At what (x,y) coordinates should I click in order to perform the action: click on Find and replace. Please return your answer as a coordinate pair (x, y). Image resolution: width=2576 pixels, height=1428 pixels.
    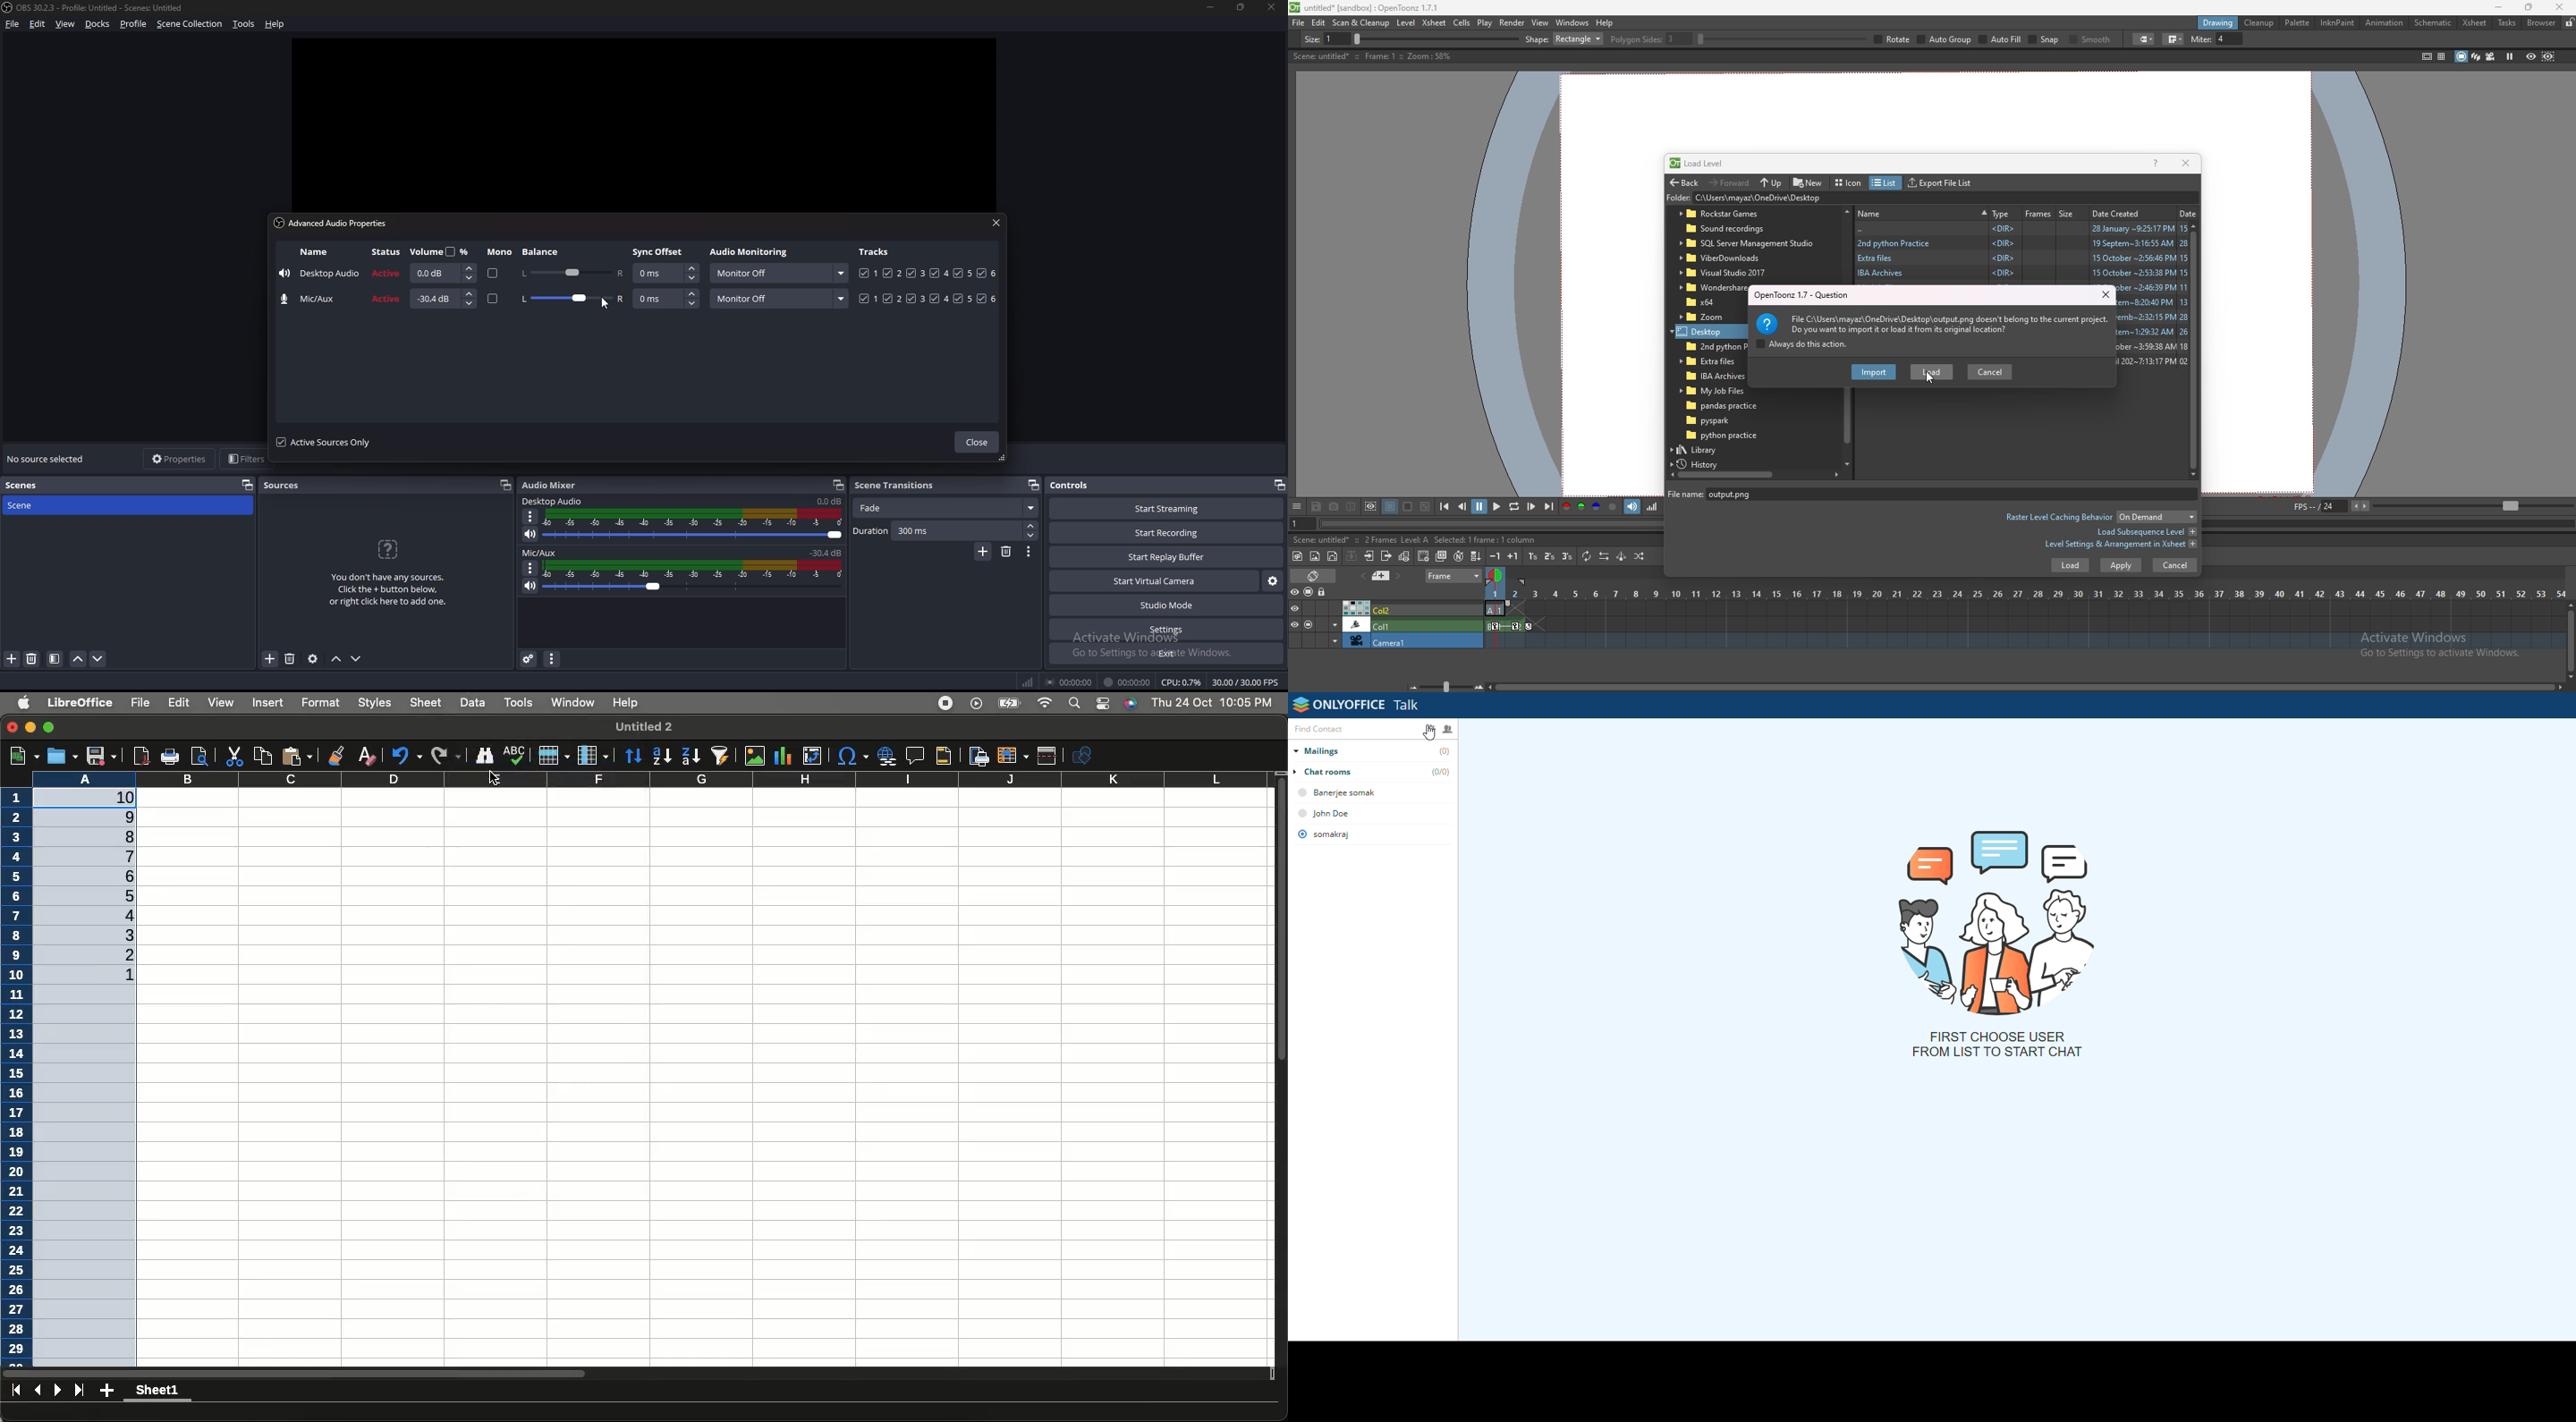
    Looking at the image, I should click on (485, 756).